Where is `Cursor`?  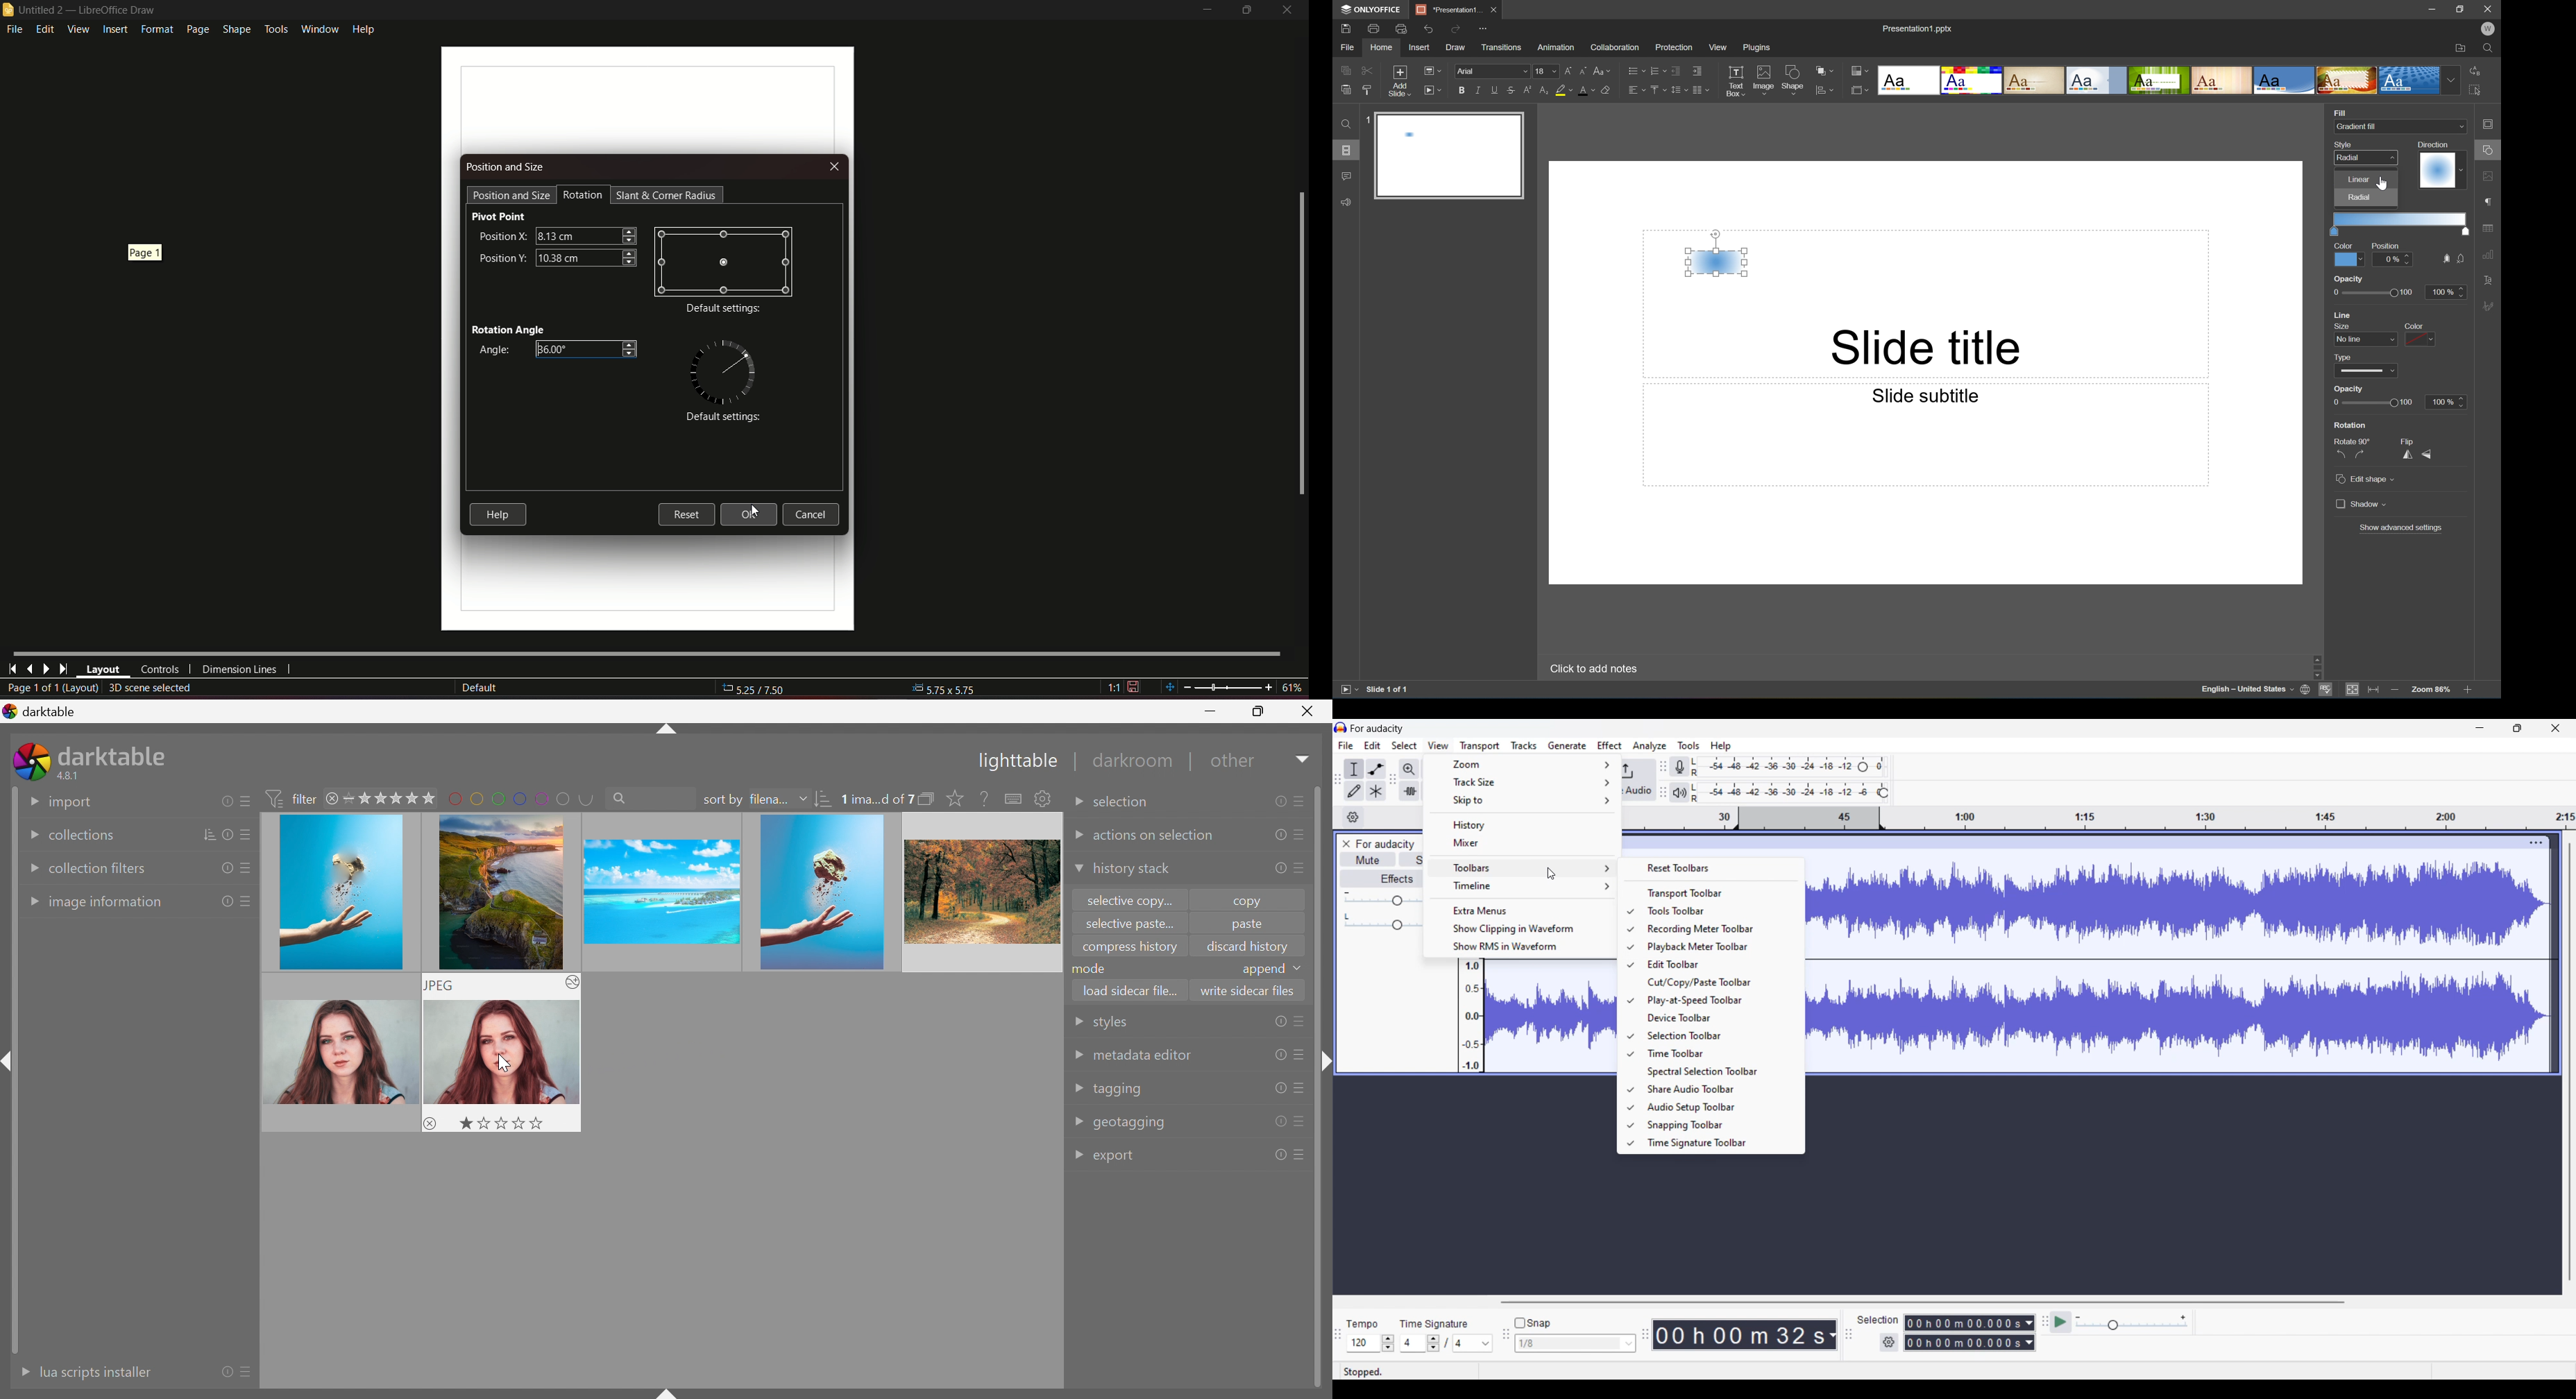
Cursor is located at coordinates (2383, 184).